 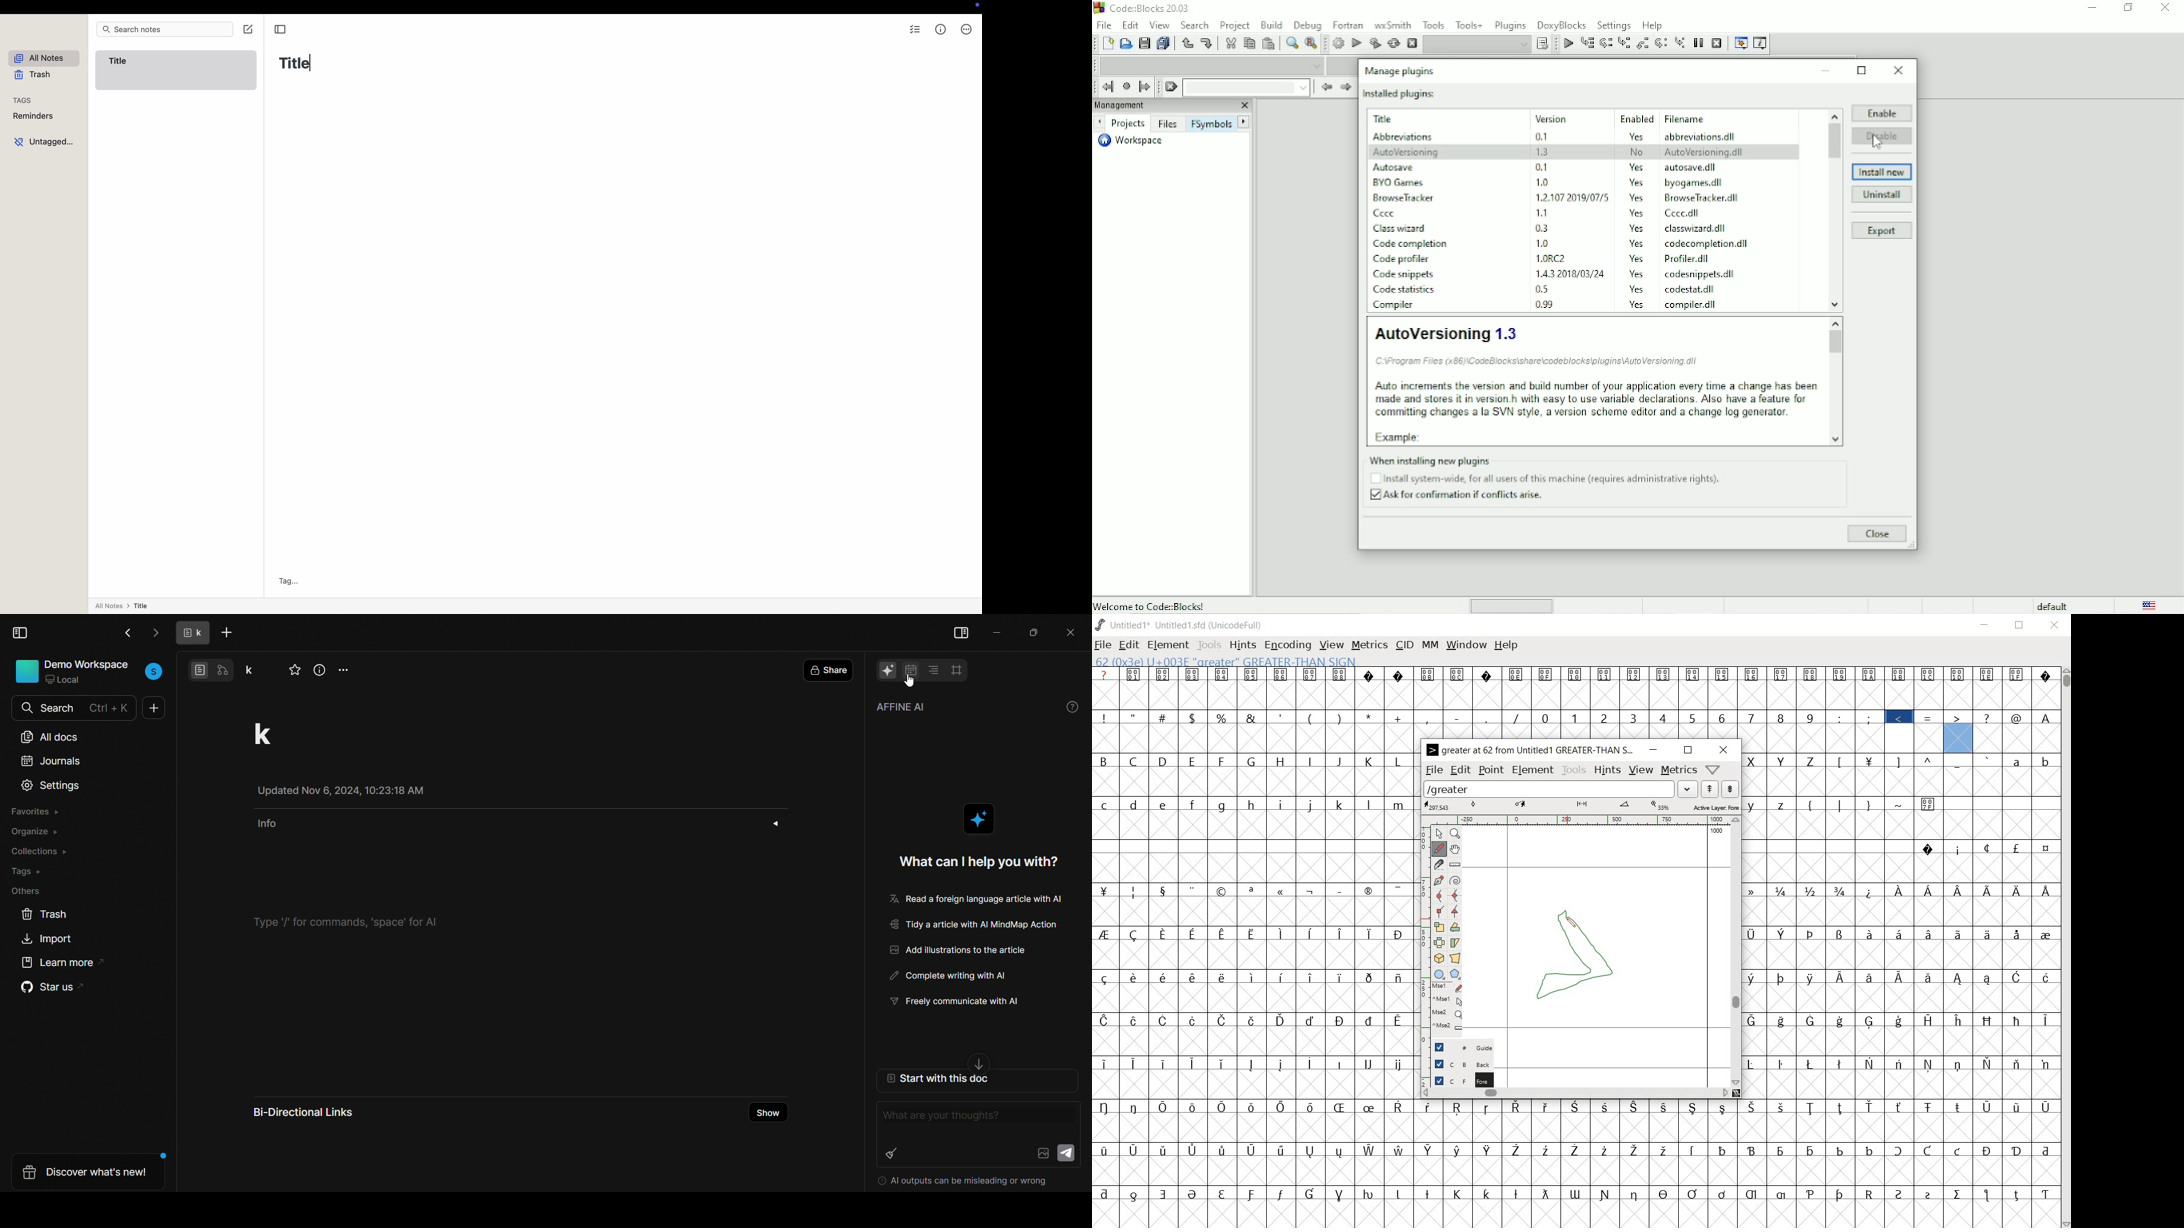 I want to click on rectangle or ellipse, so click(x=1438, y=973).